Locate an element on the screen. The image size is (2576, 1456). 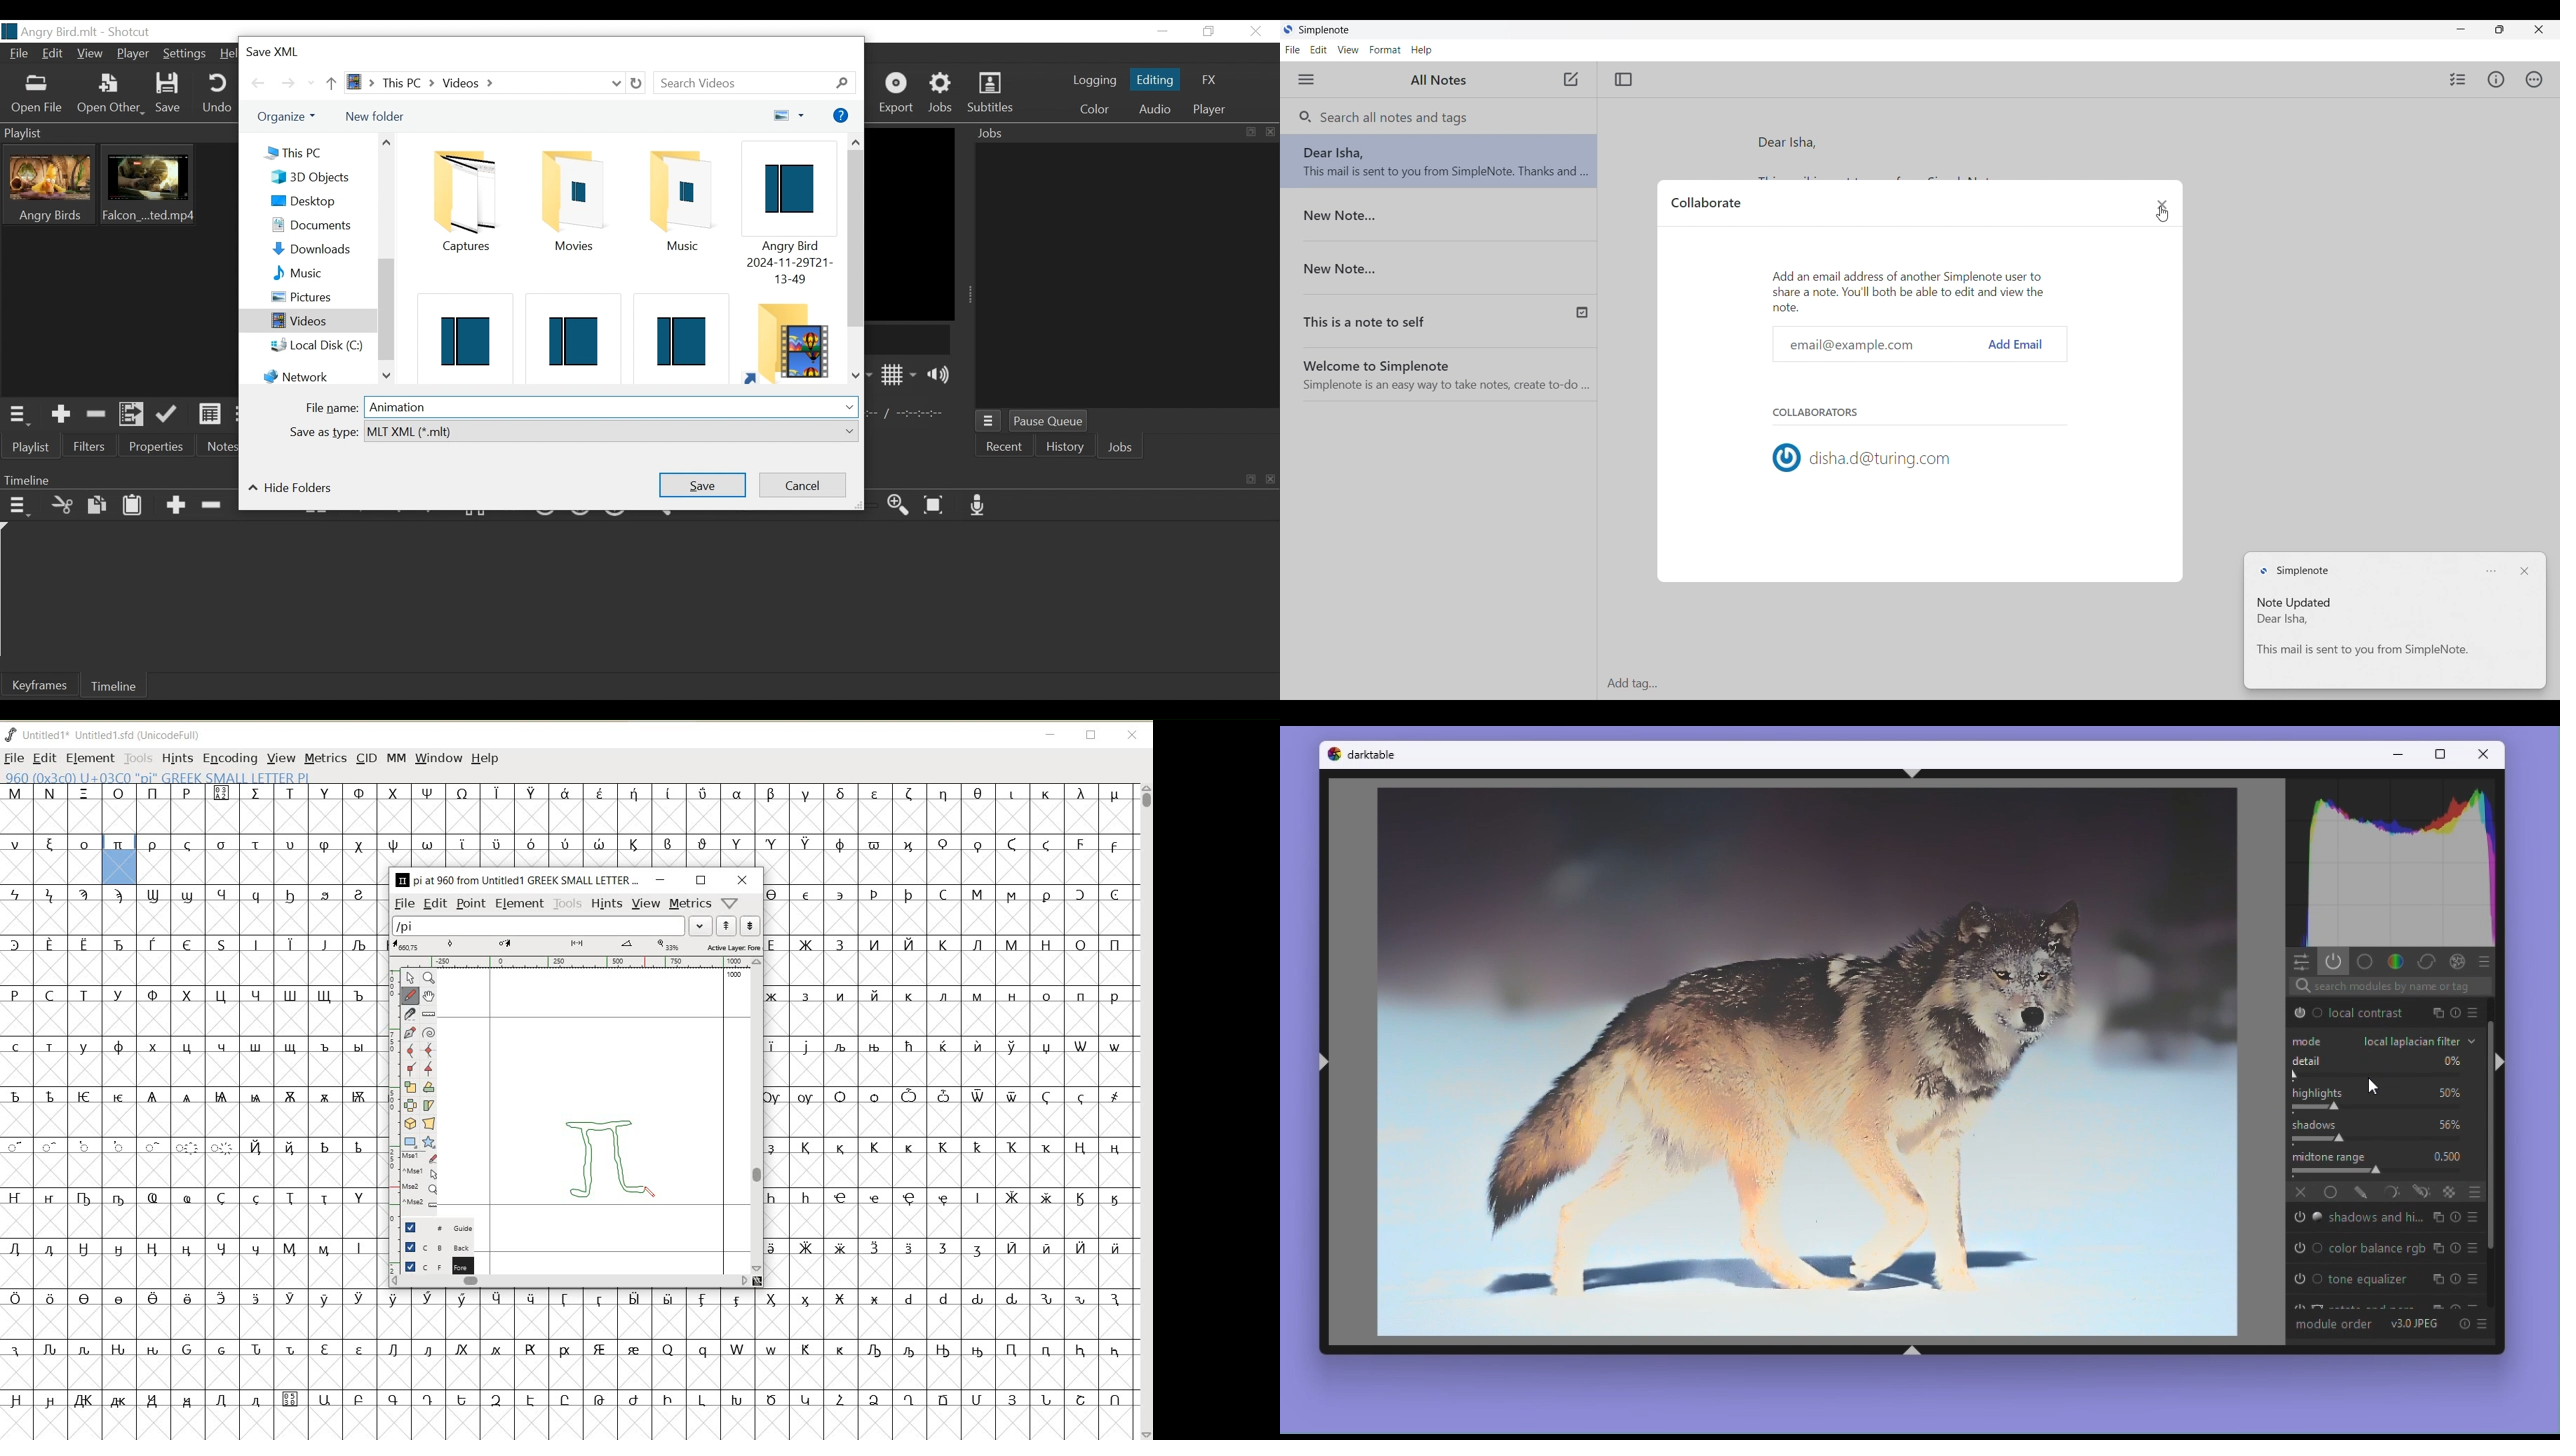
minimize is located at coordinates (2402, 755).